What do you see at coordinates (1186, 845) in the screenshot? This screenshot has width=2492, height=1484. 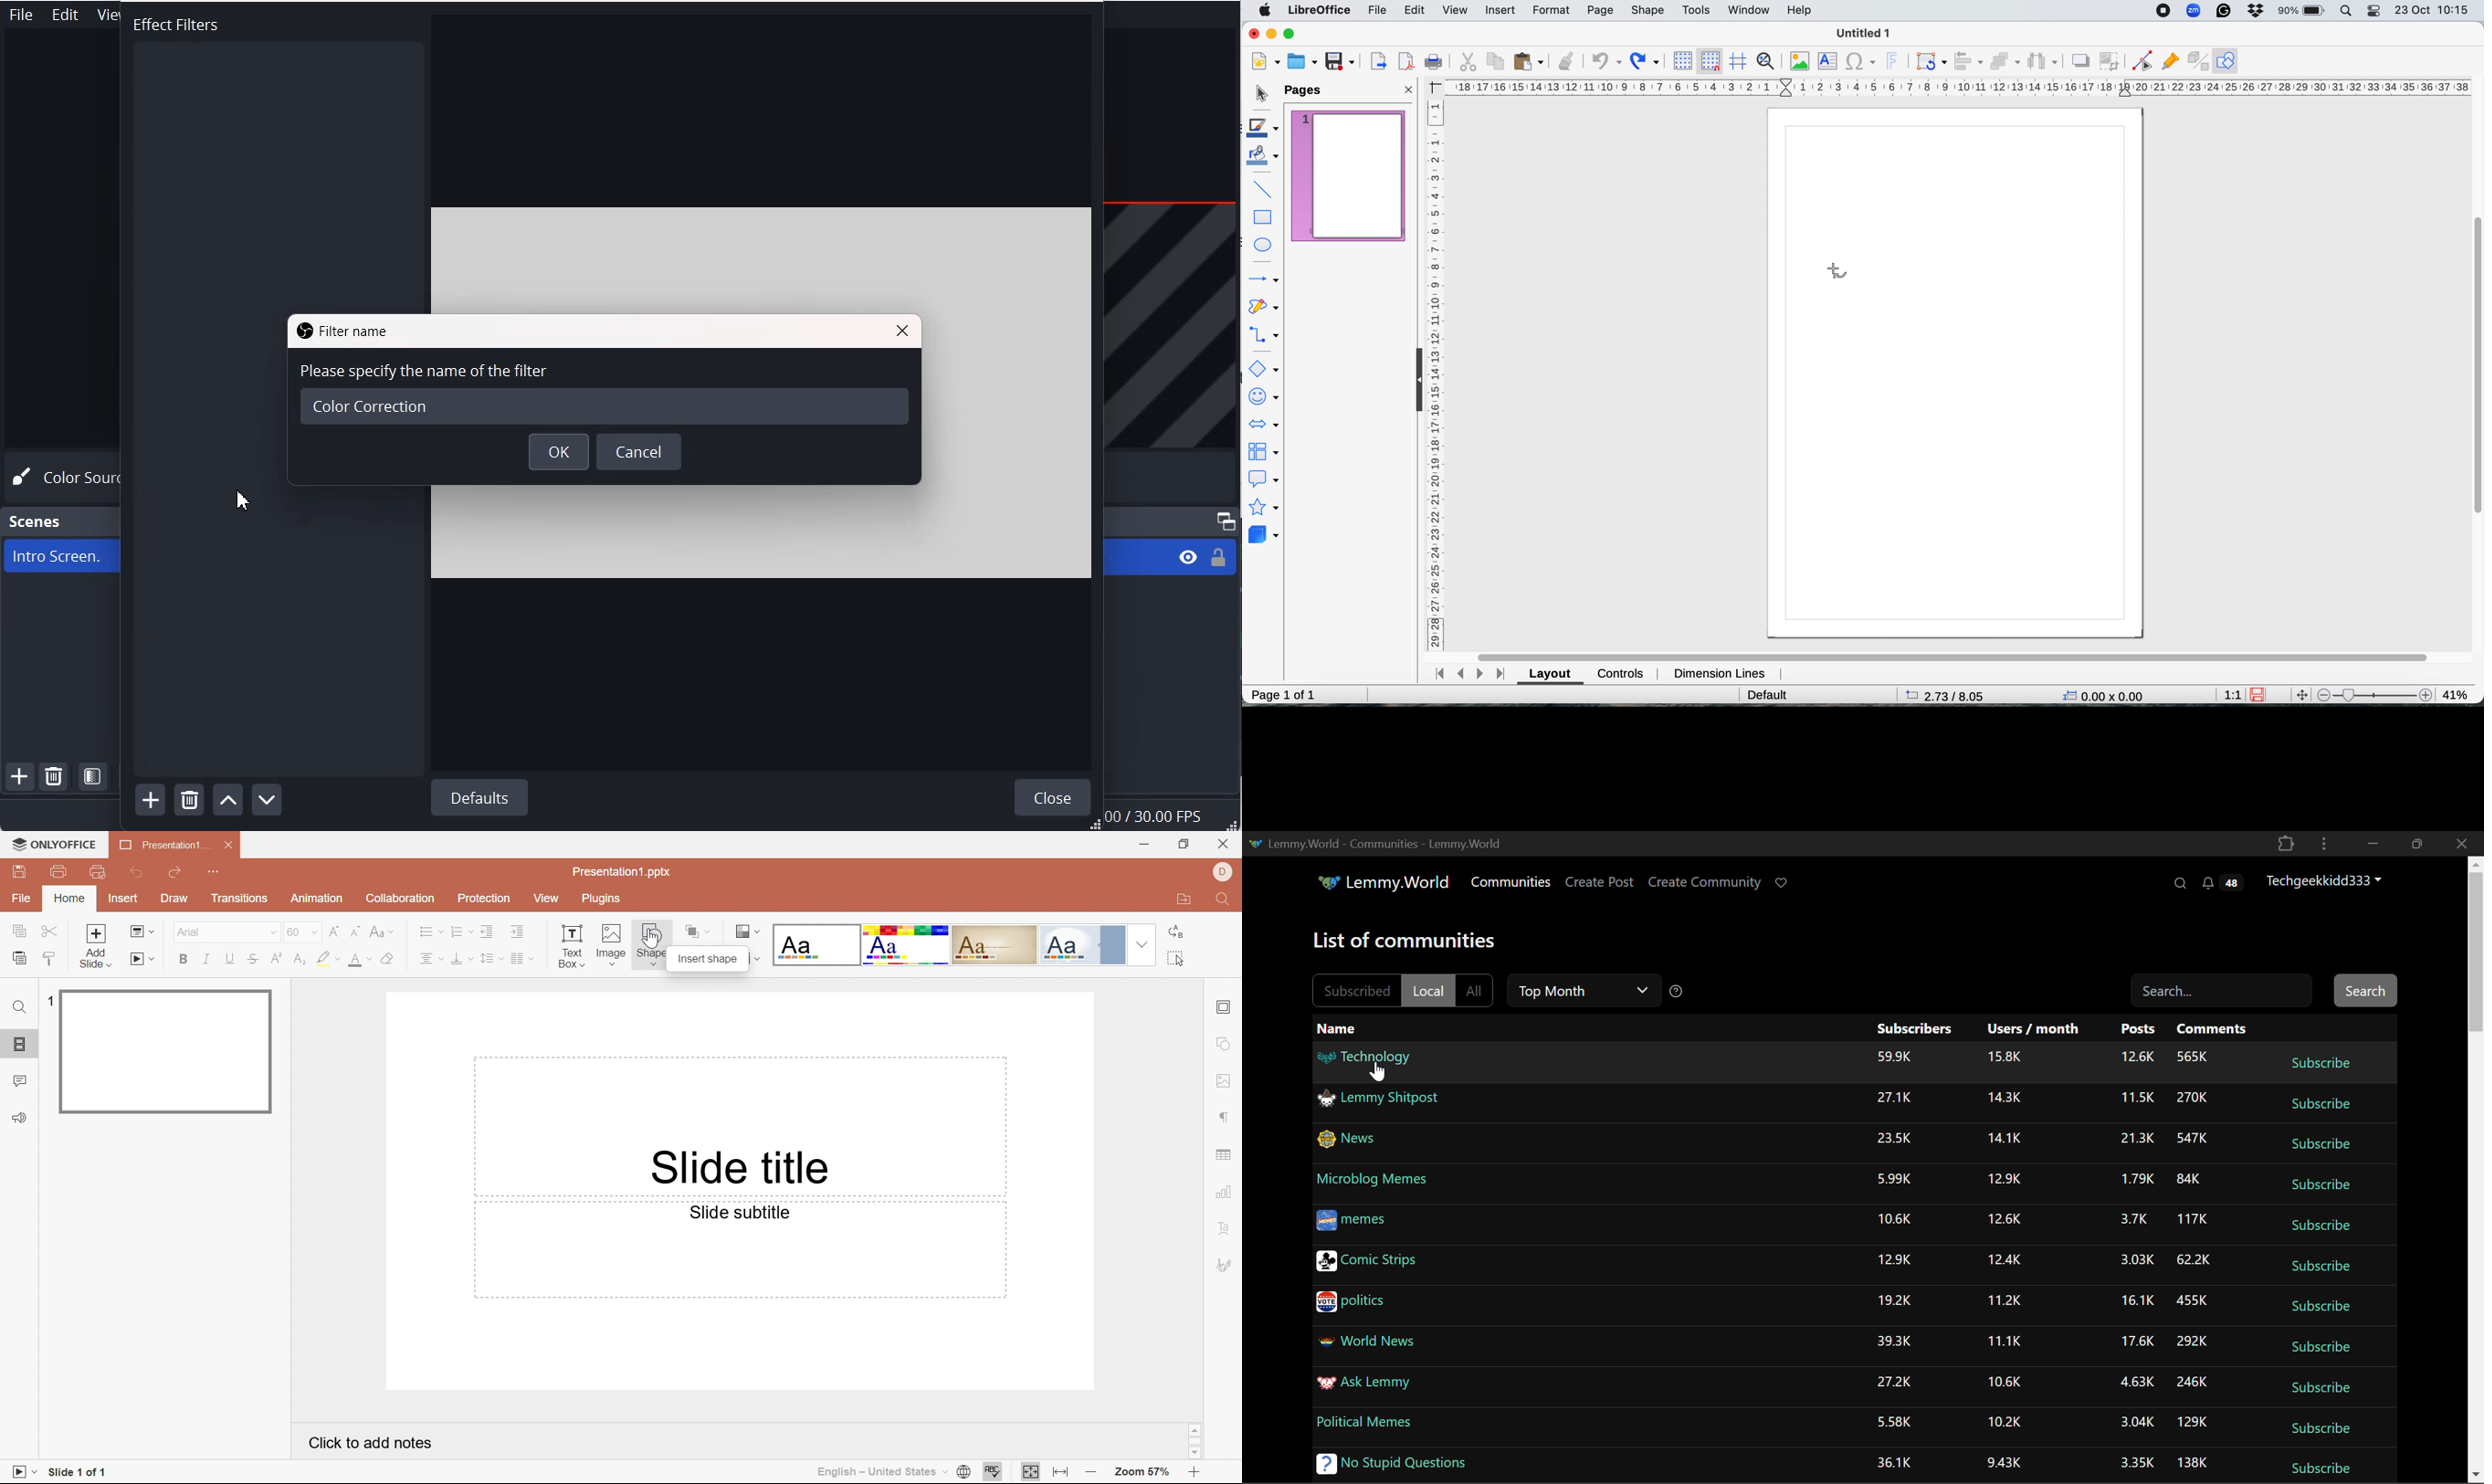 I see `Restore down` at bounding box center [1186, 845].